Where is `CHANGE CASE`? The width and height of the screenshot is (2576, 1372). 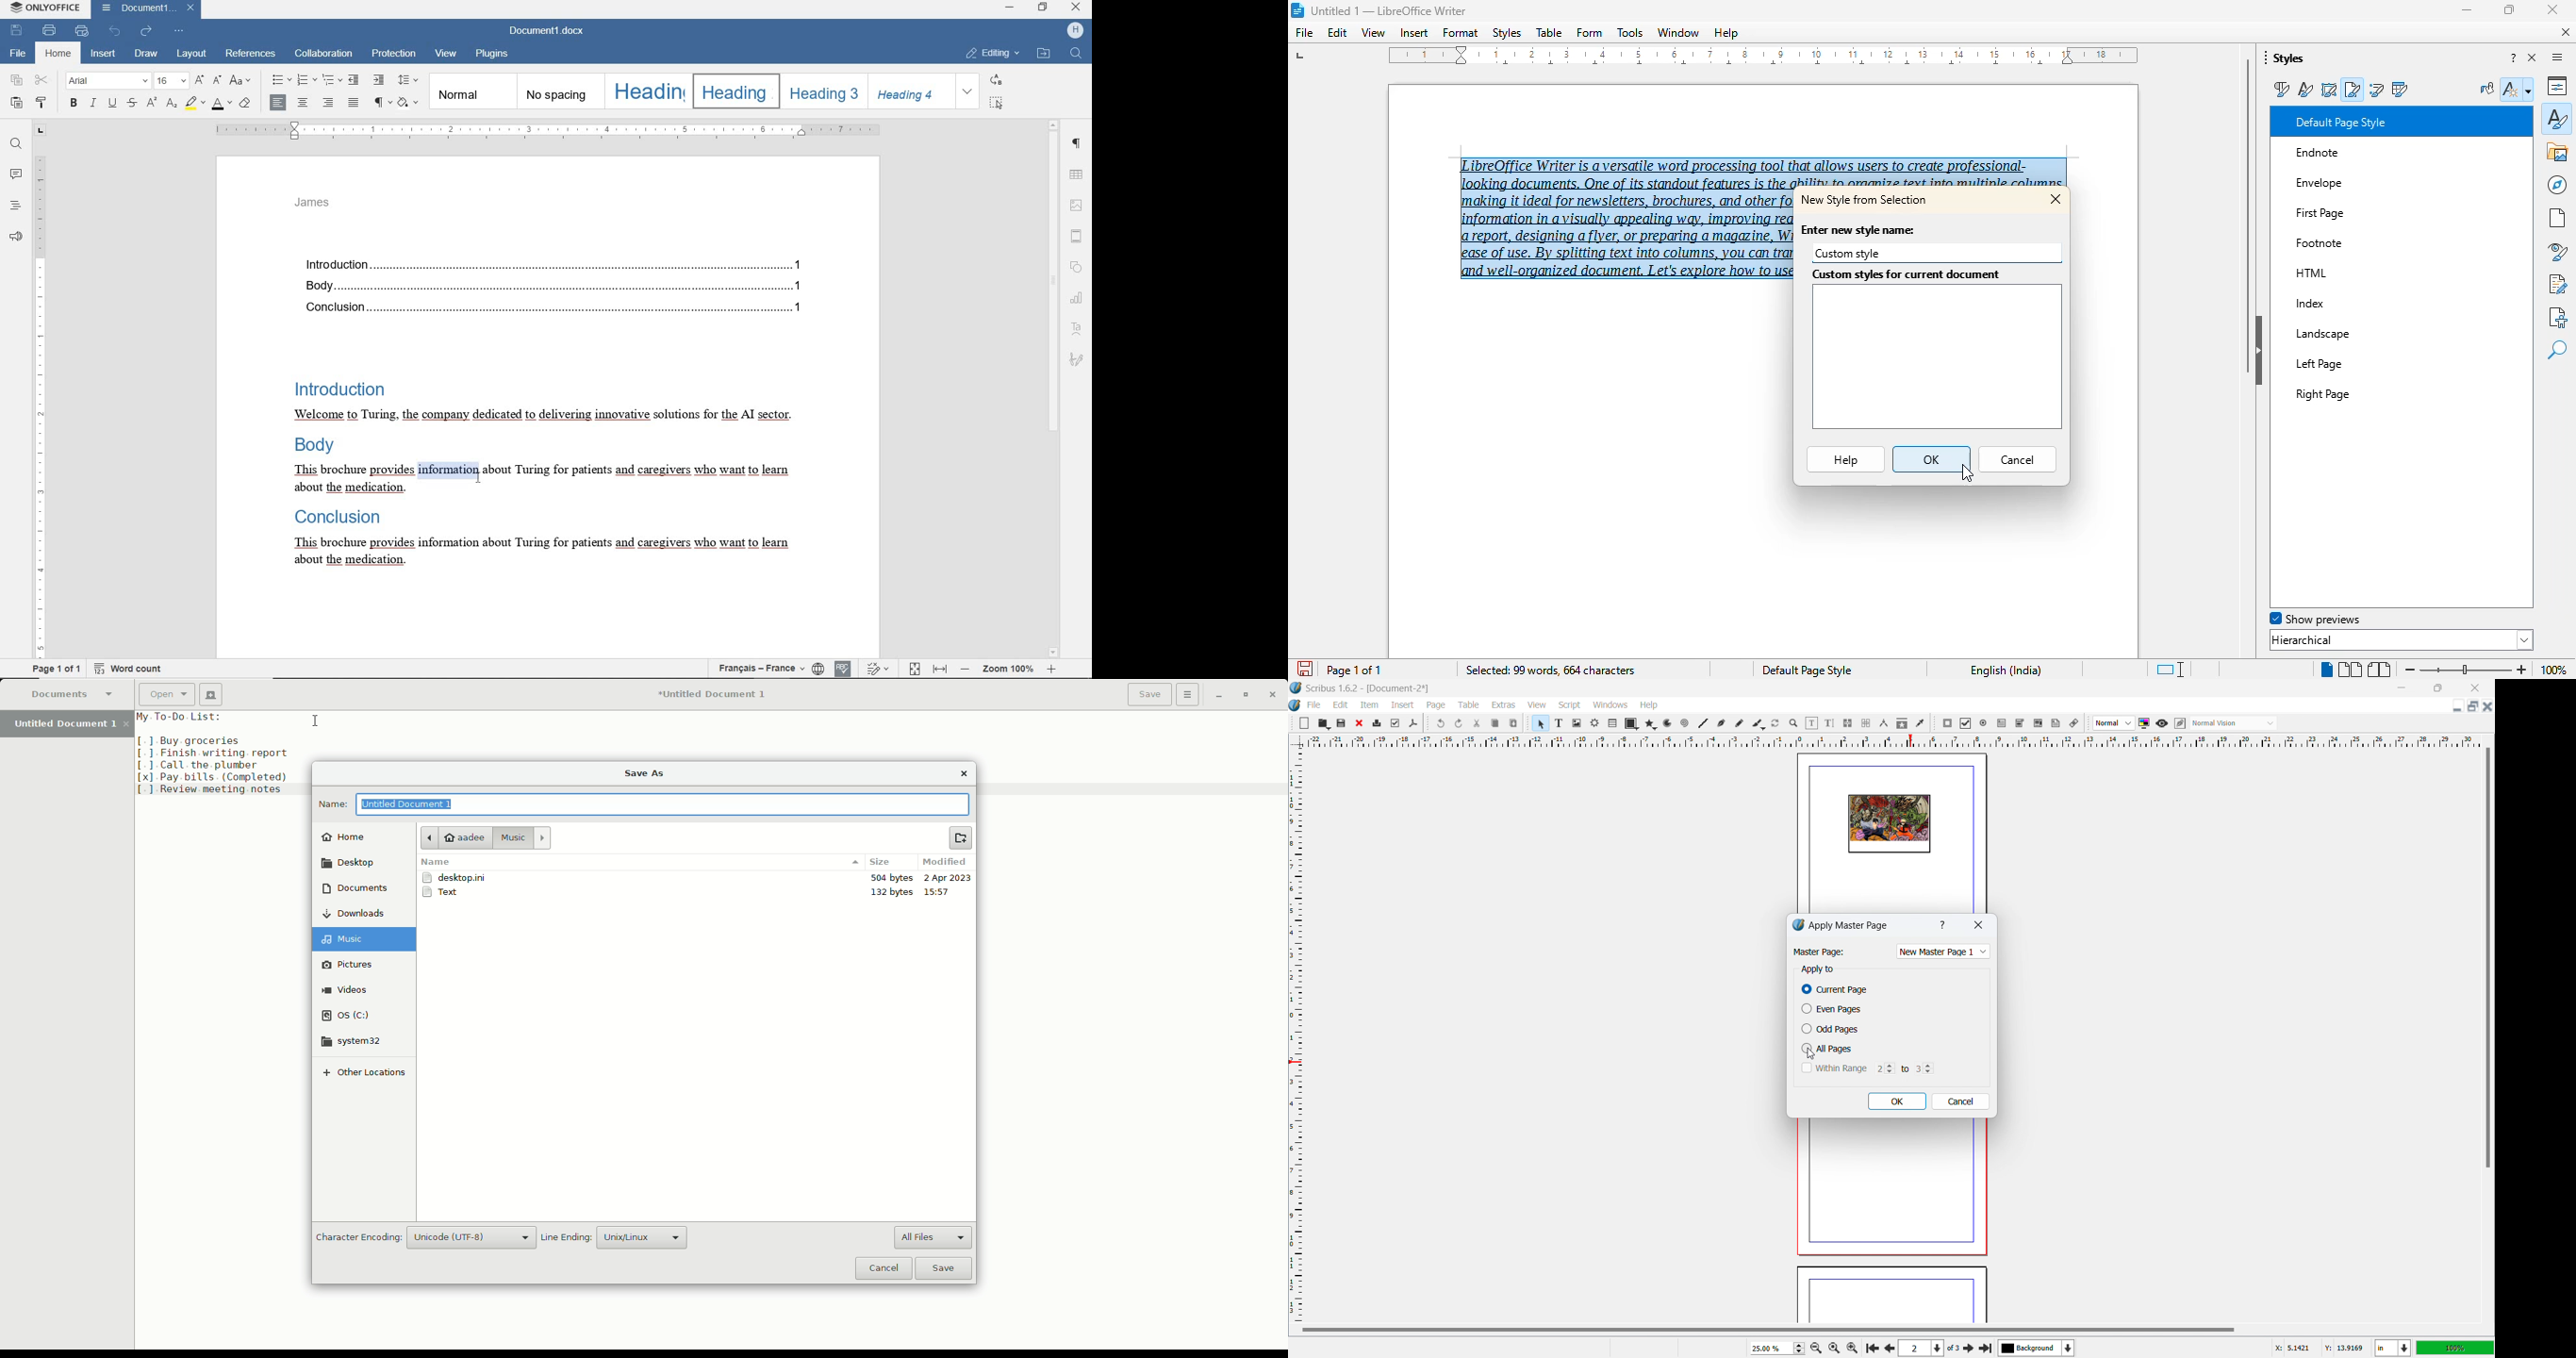 CHANGE CASE is located at coordinates (241, 81).